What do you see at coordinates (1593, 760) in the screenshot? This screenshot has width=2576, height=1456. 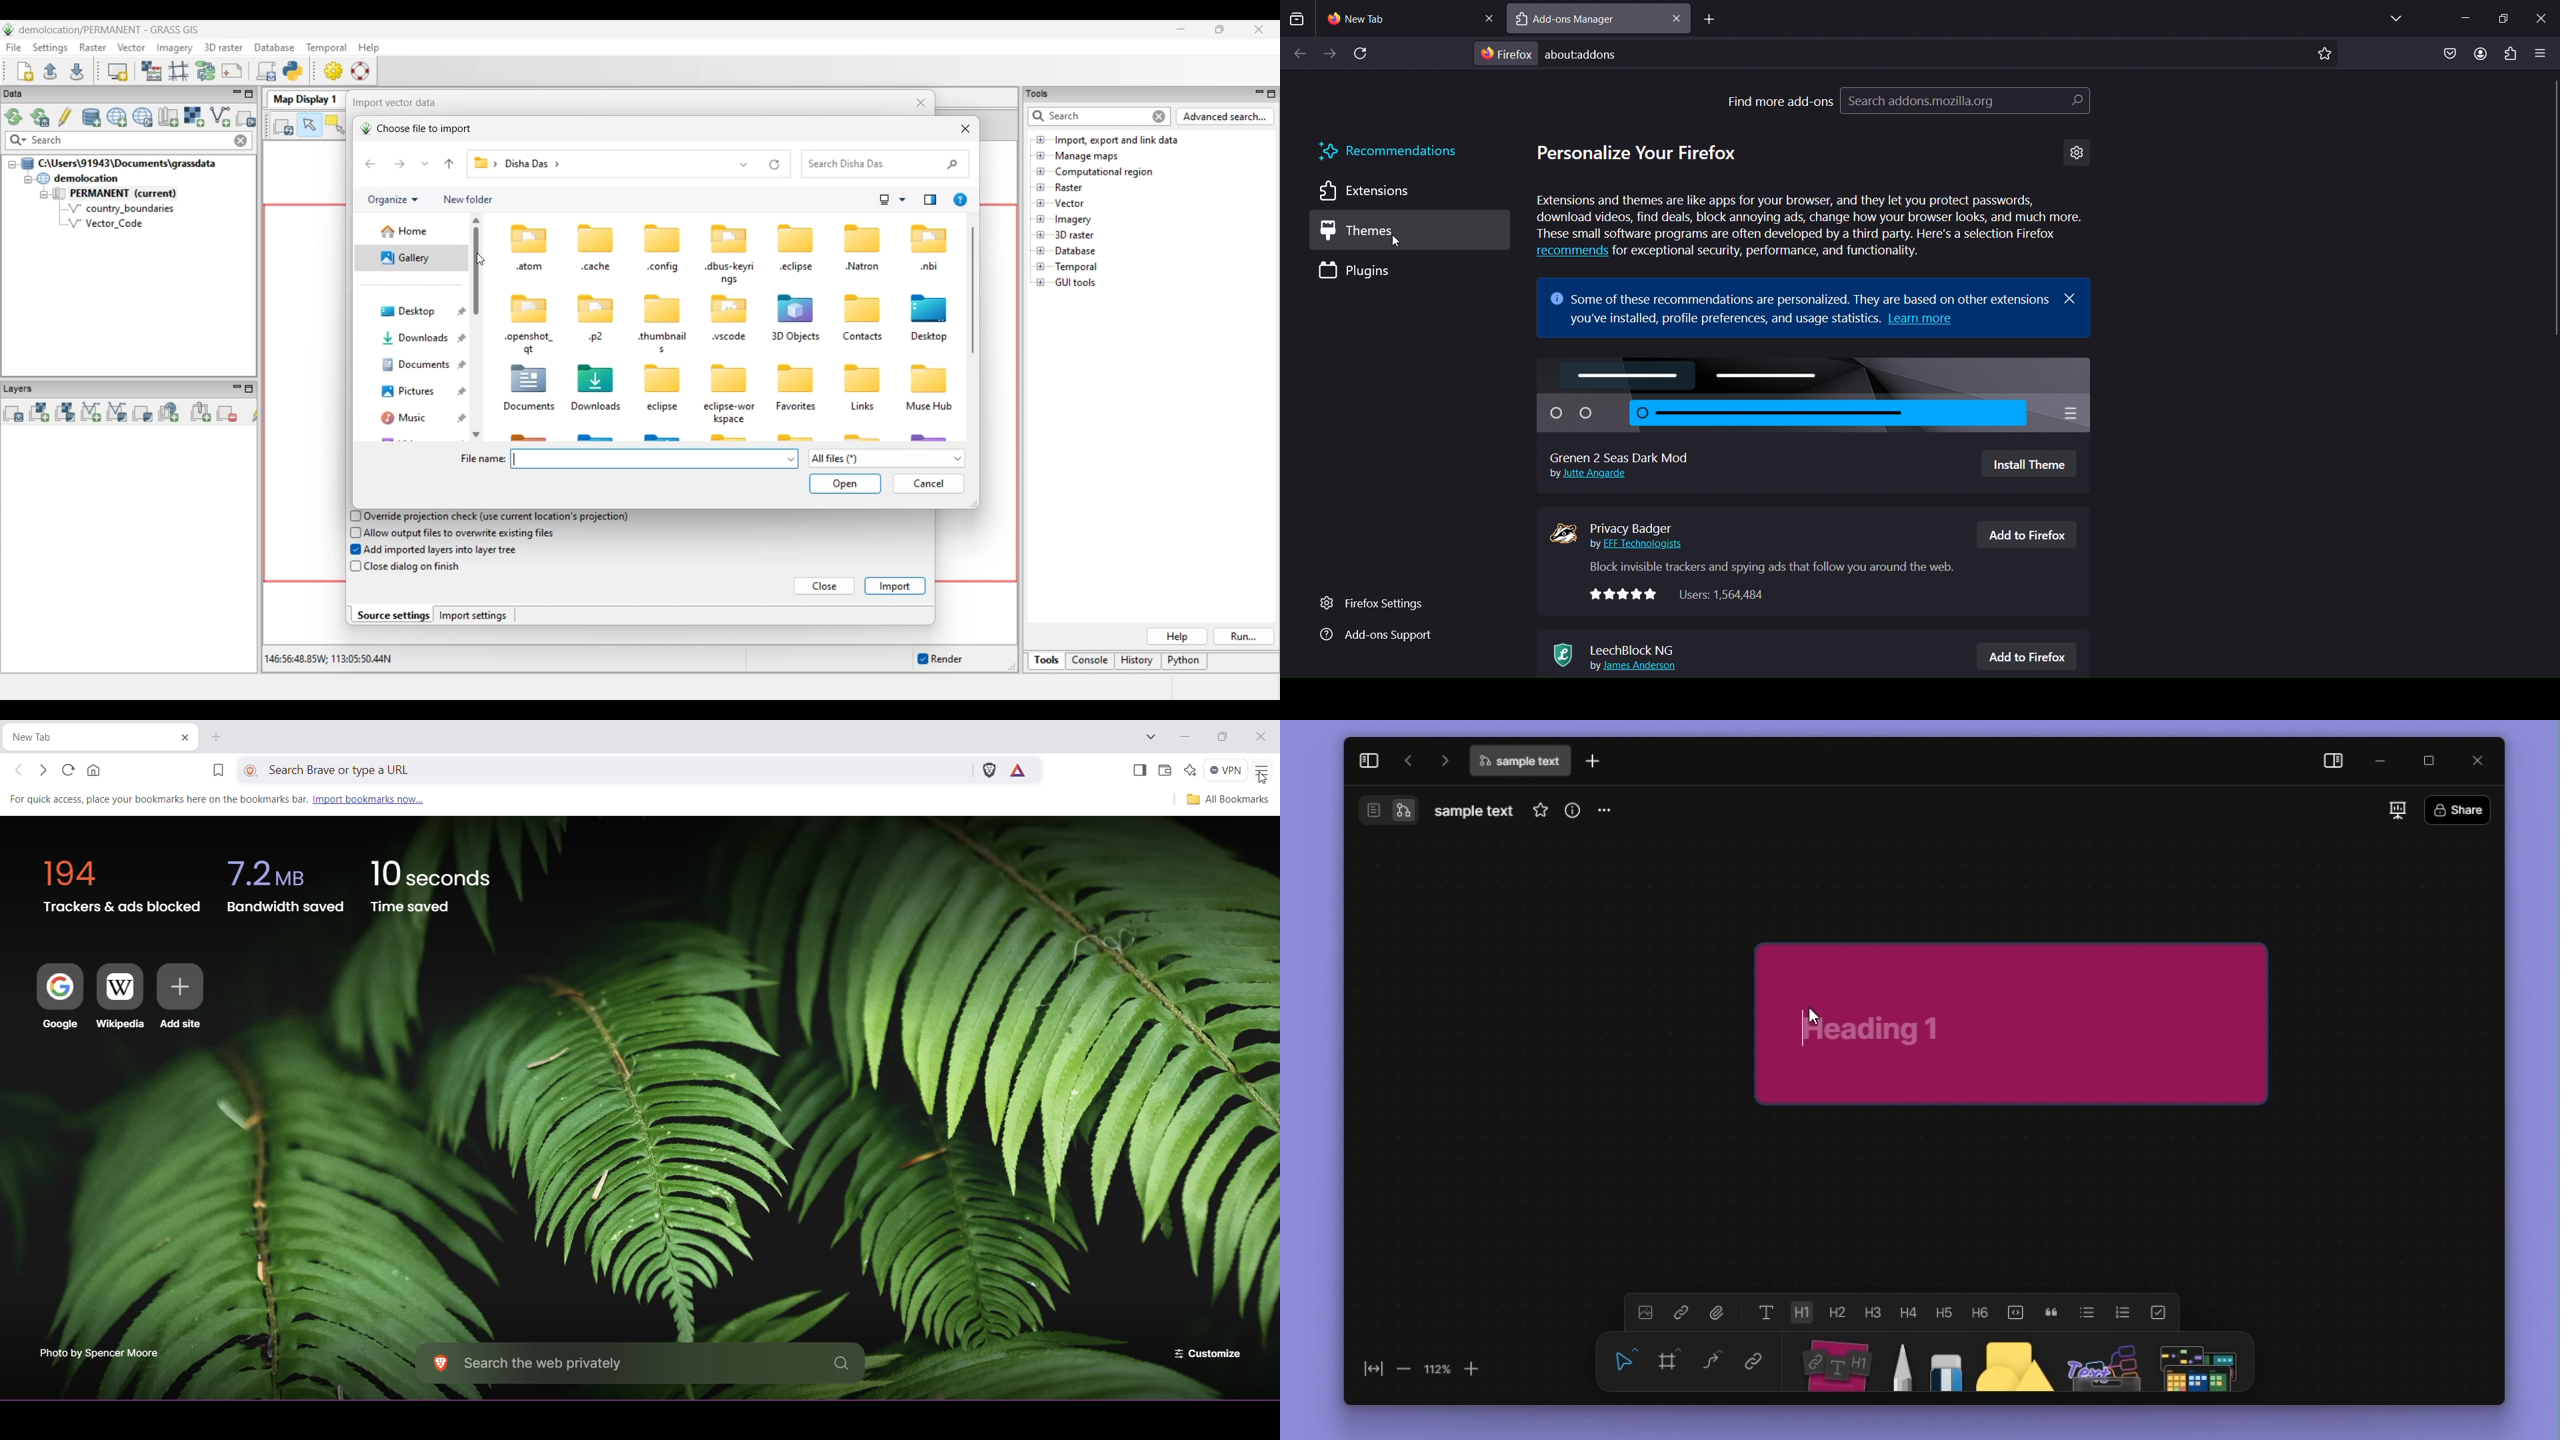 I see `new tab` at bounding box center [1593, 760].